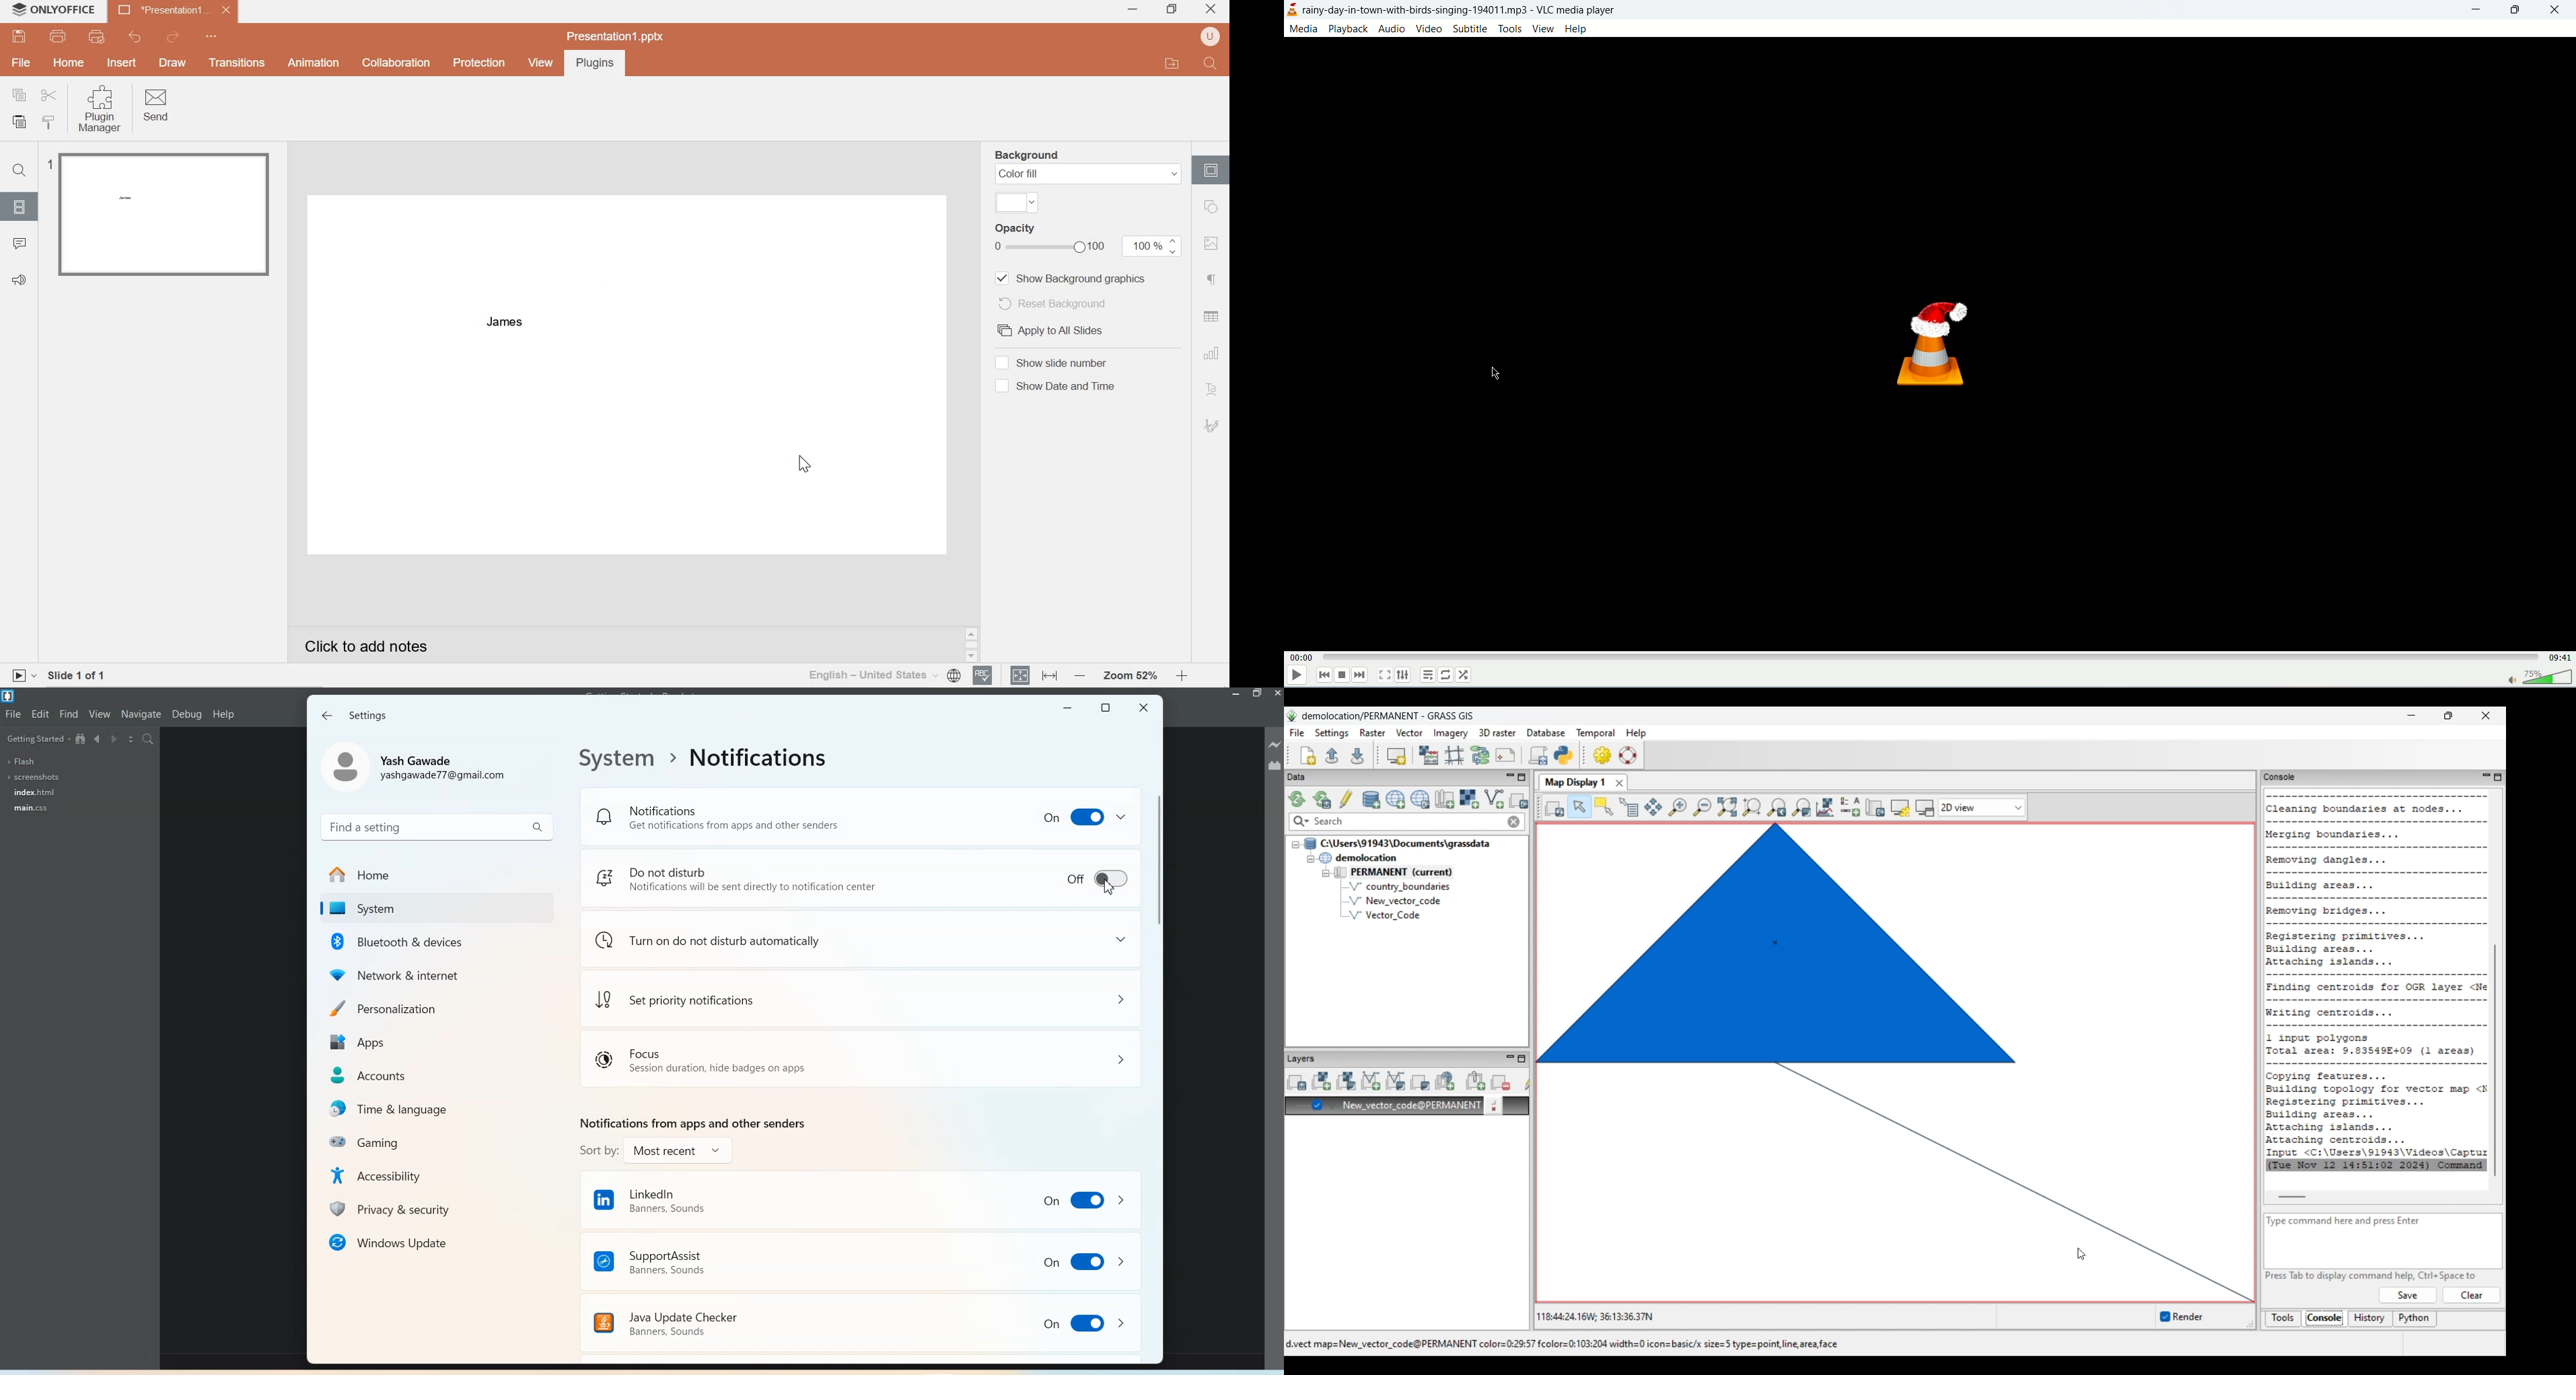 This screenshot has height=1400, width=2576. What do you see at coordinates (690, 1122) in the screenshot?
I see `Text` at bounding box center [690, 1122].